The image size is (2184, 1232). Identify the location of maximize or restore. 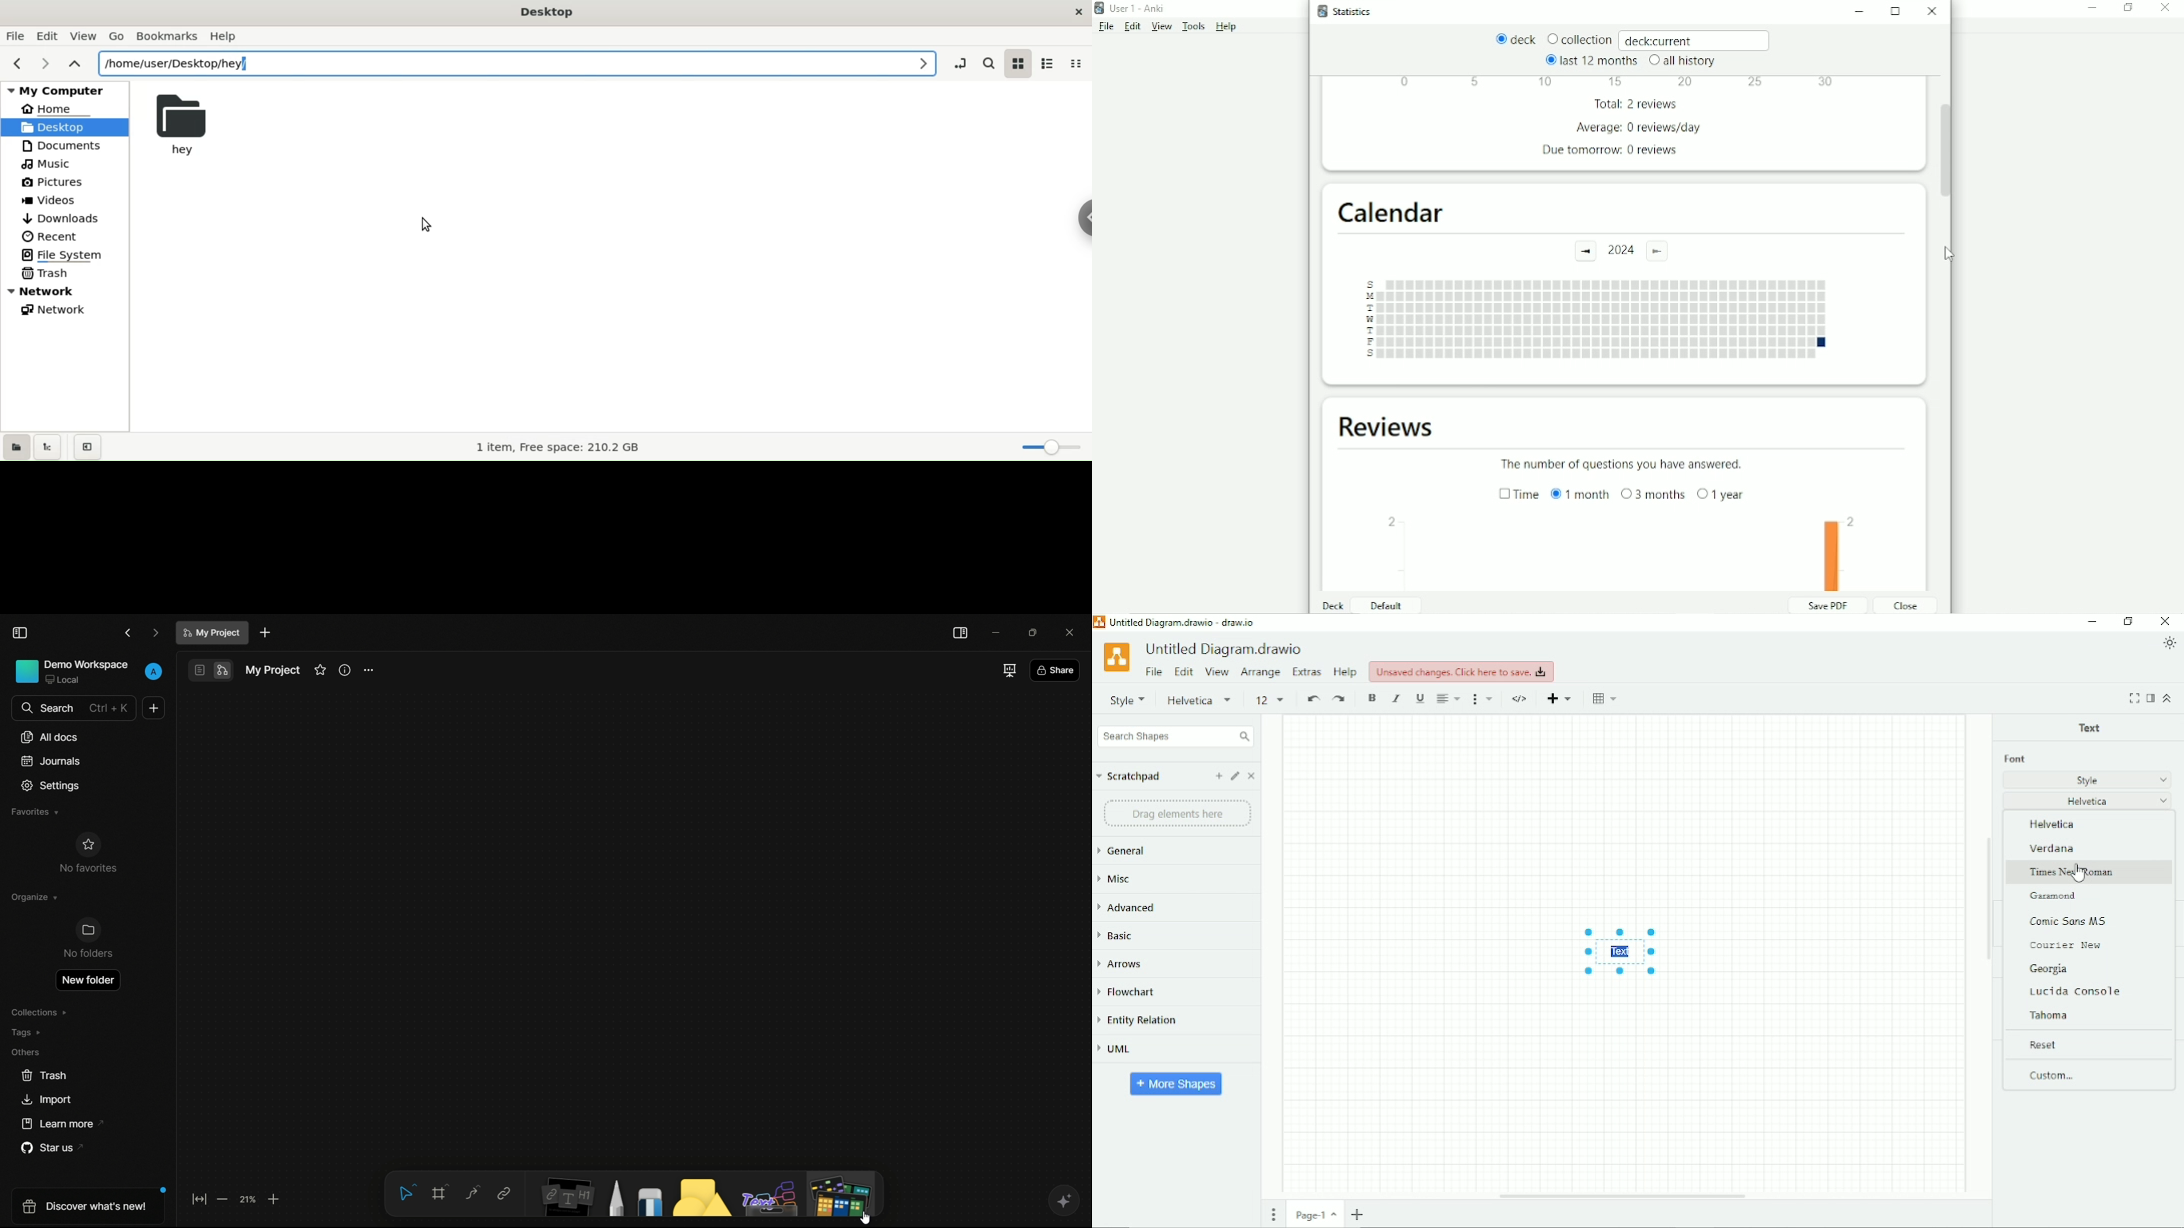
(1032, 631).